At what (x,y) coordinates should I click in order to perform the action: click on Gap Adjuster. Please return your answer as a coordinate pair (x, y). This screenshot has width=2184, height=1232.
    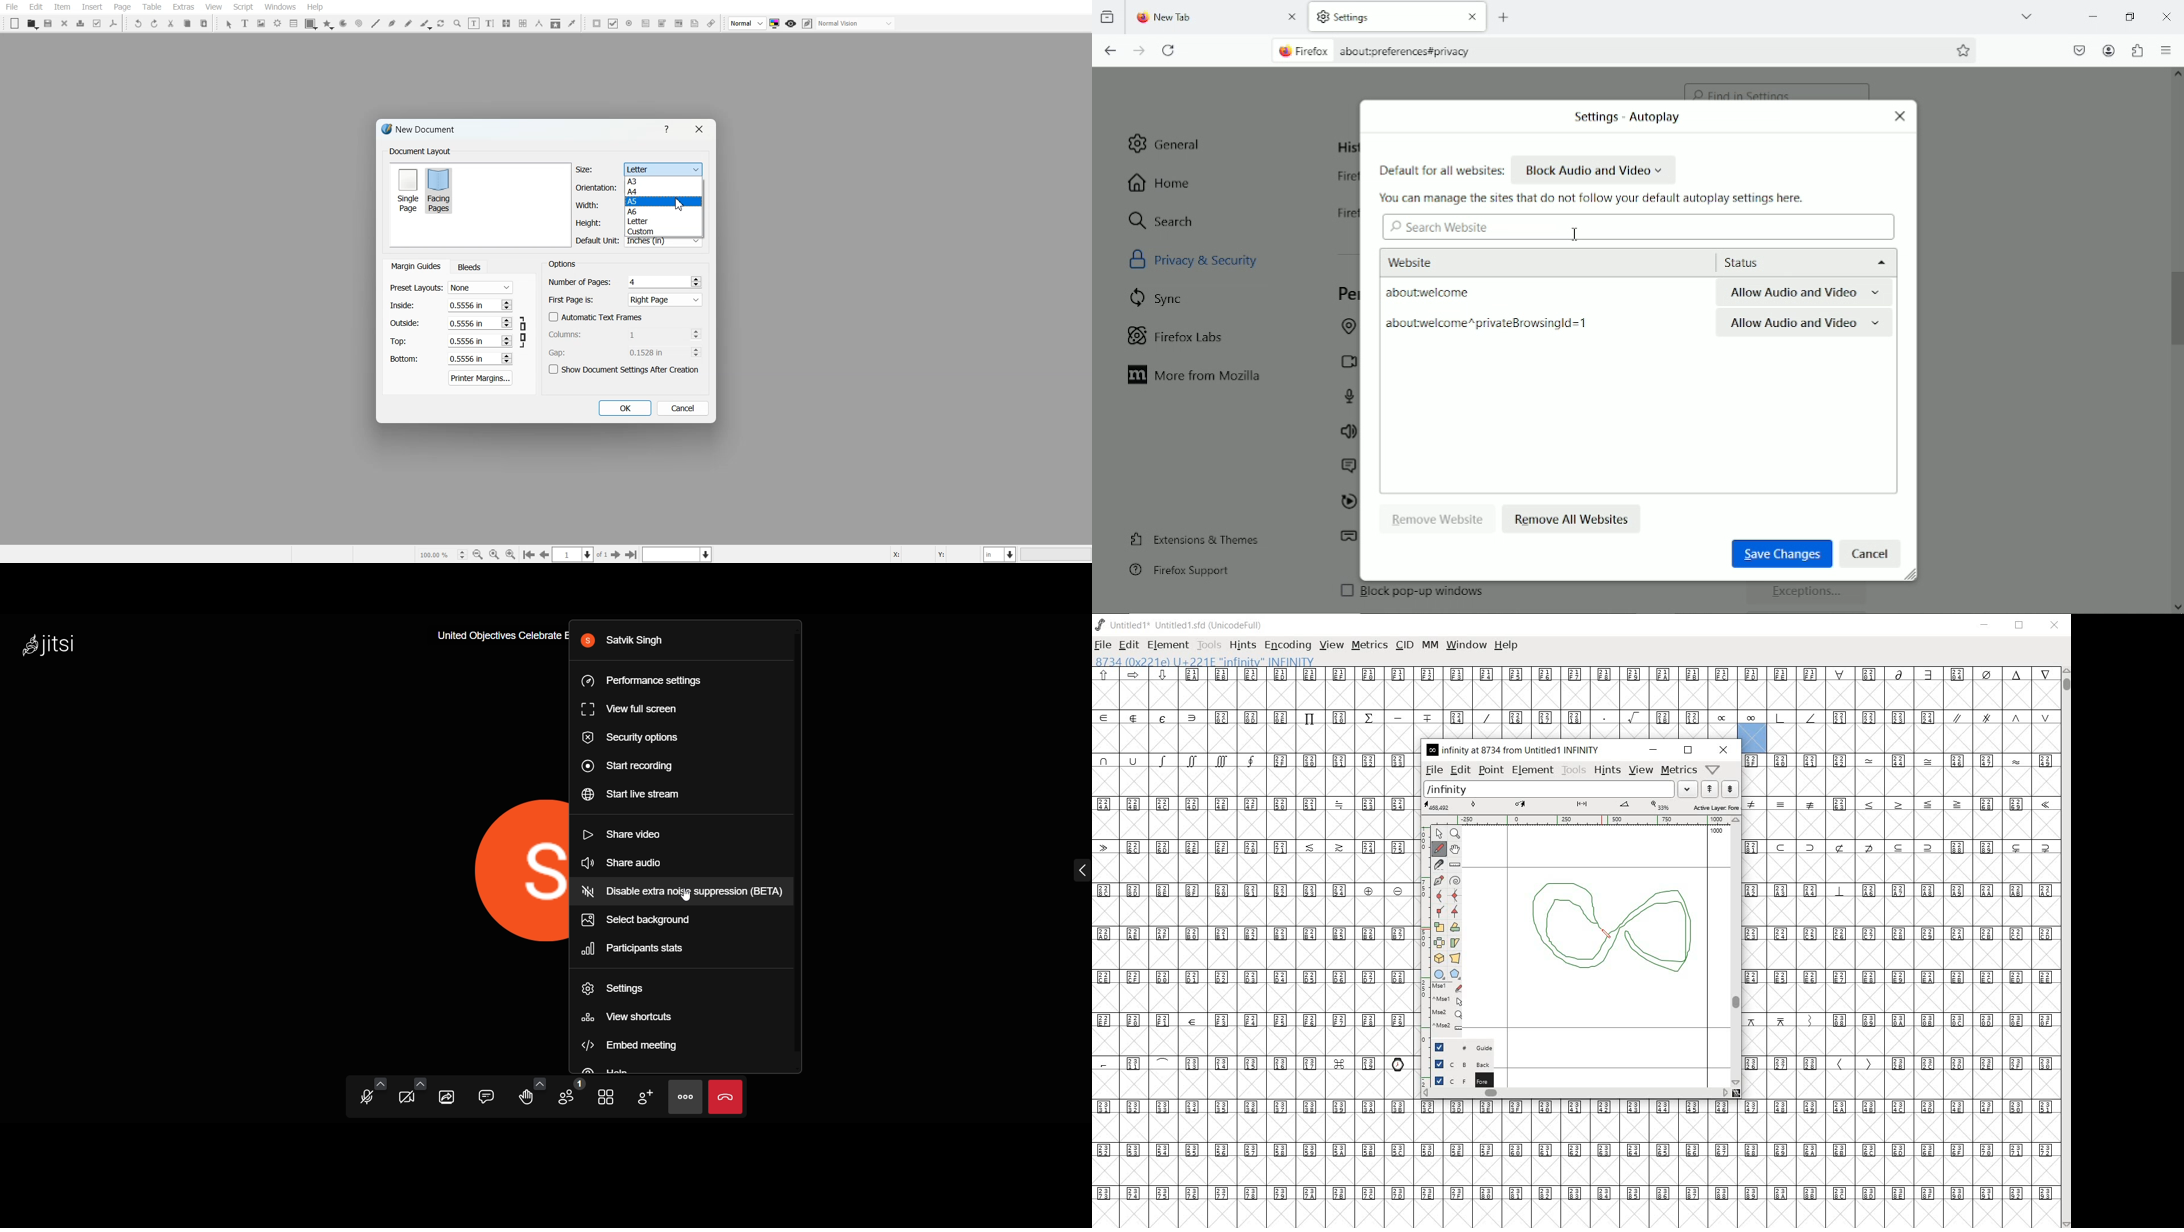
    Looking at the image, I should click on (625, 352).